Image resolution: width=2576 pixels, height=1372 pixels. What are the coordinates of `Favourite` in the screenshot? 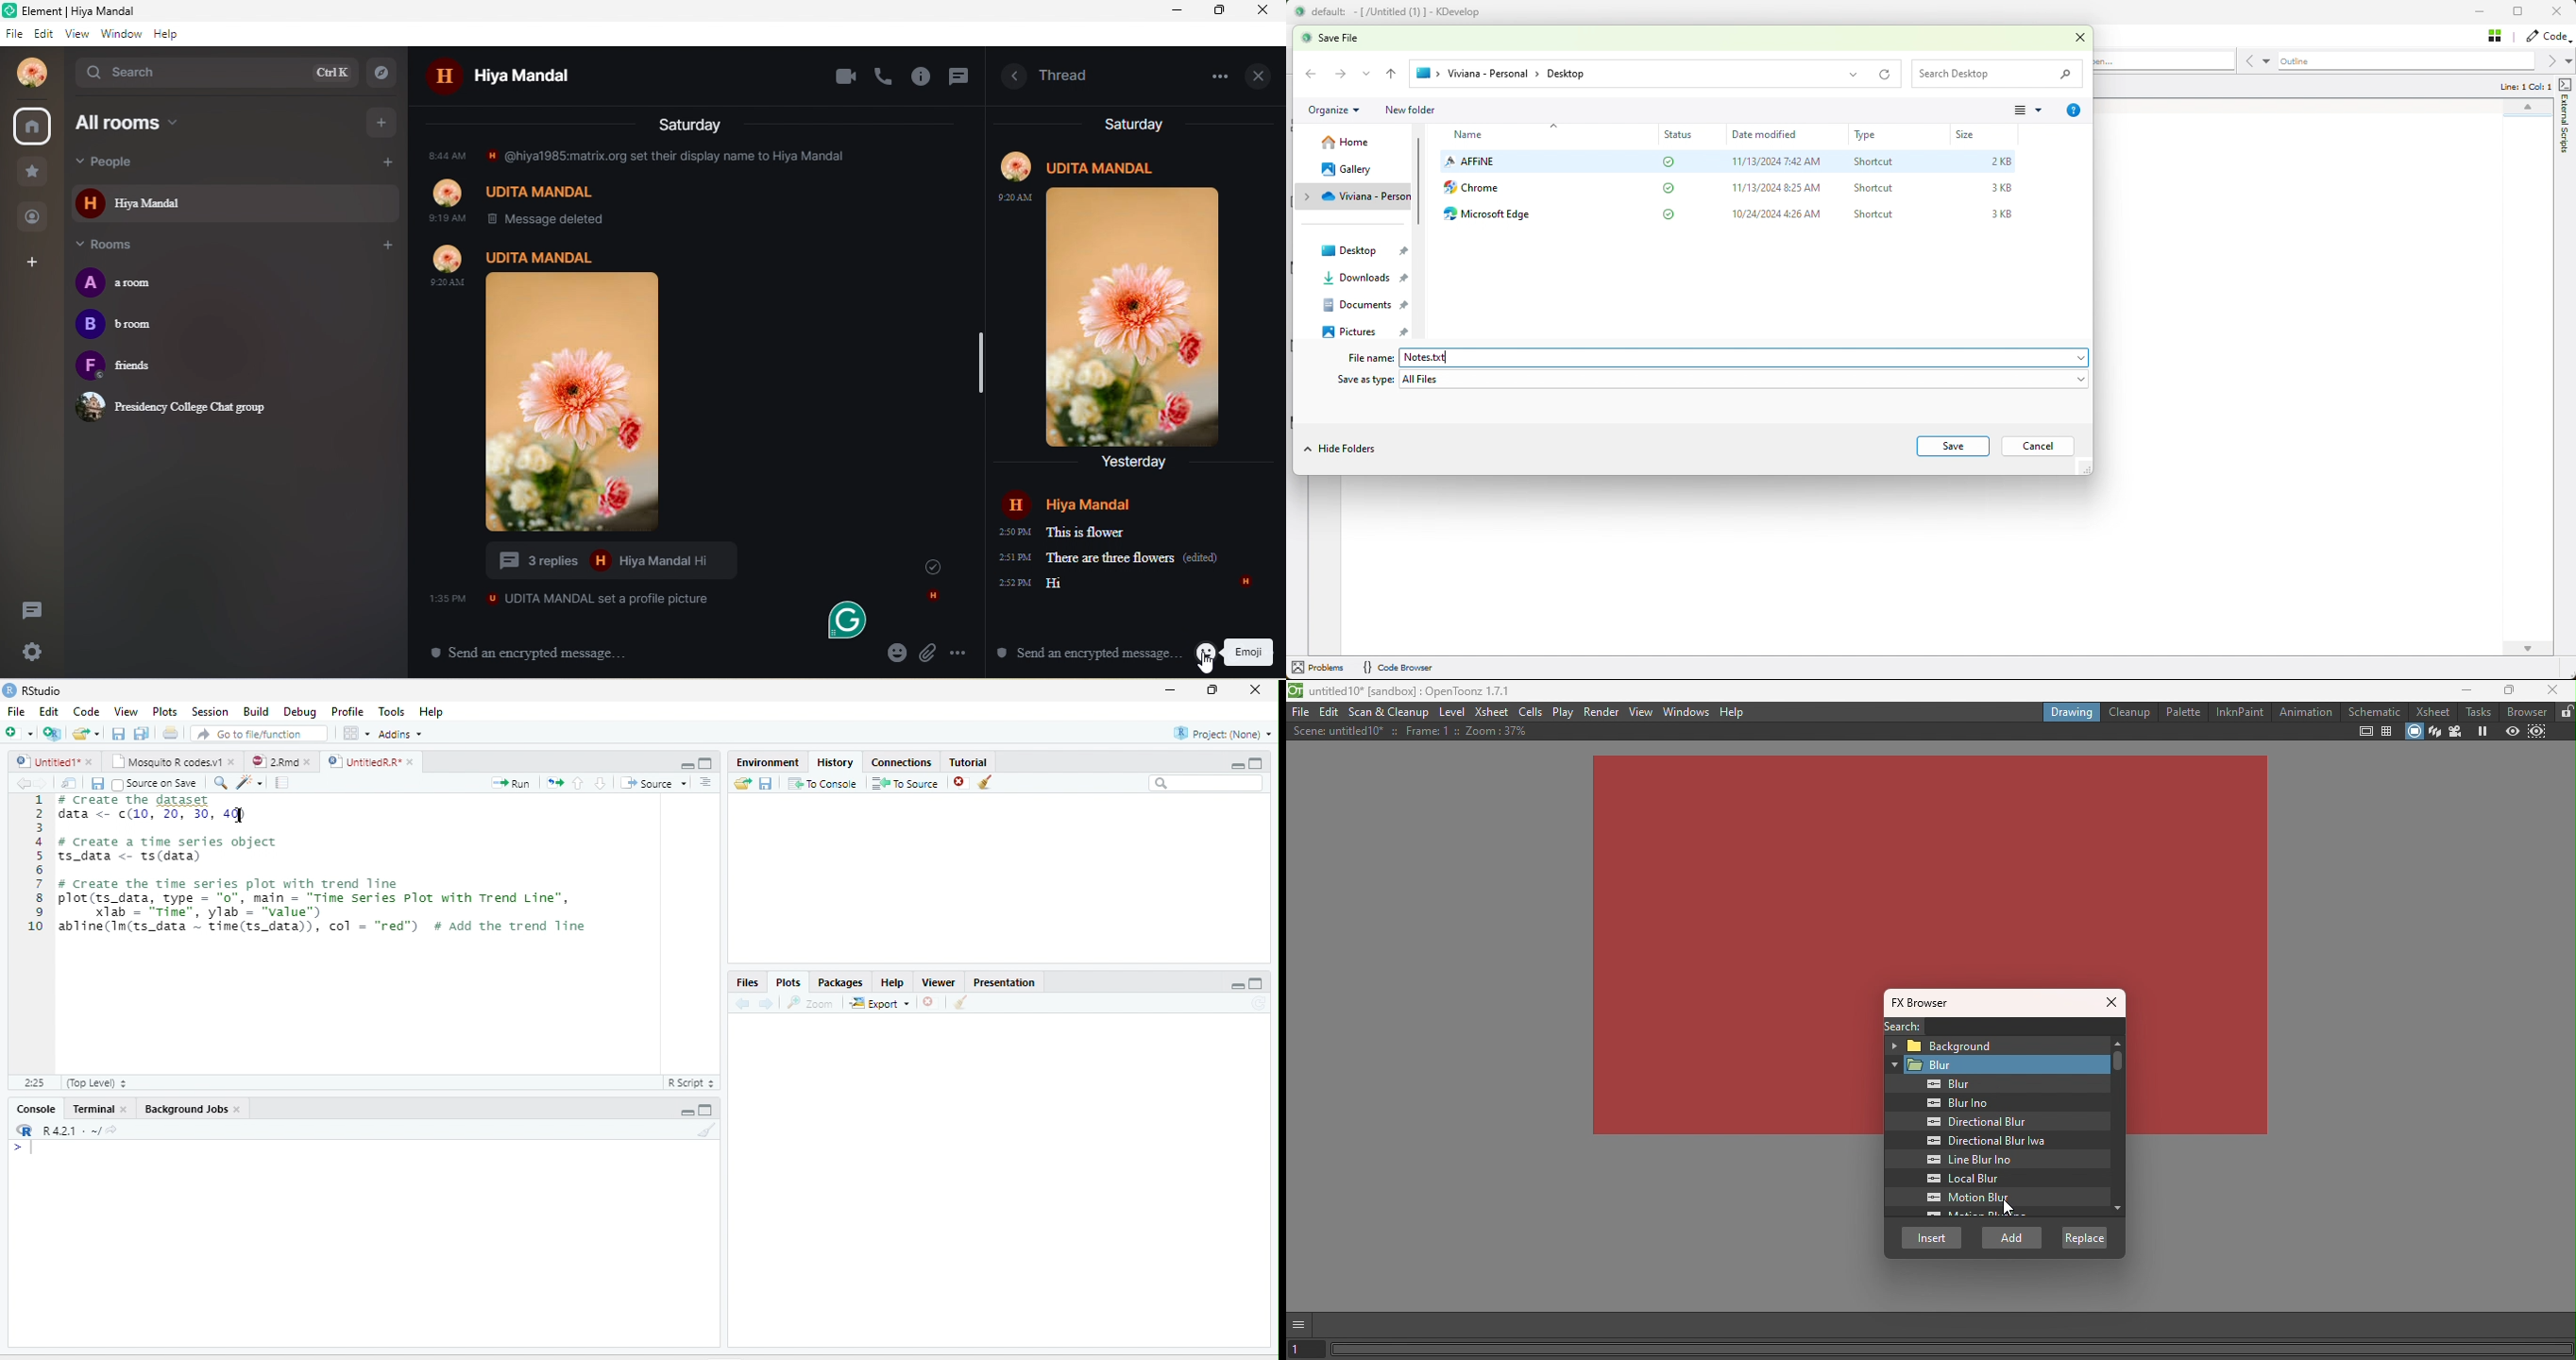 It's located at (32, 171).